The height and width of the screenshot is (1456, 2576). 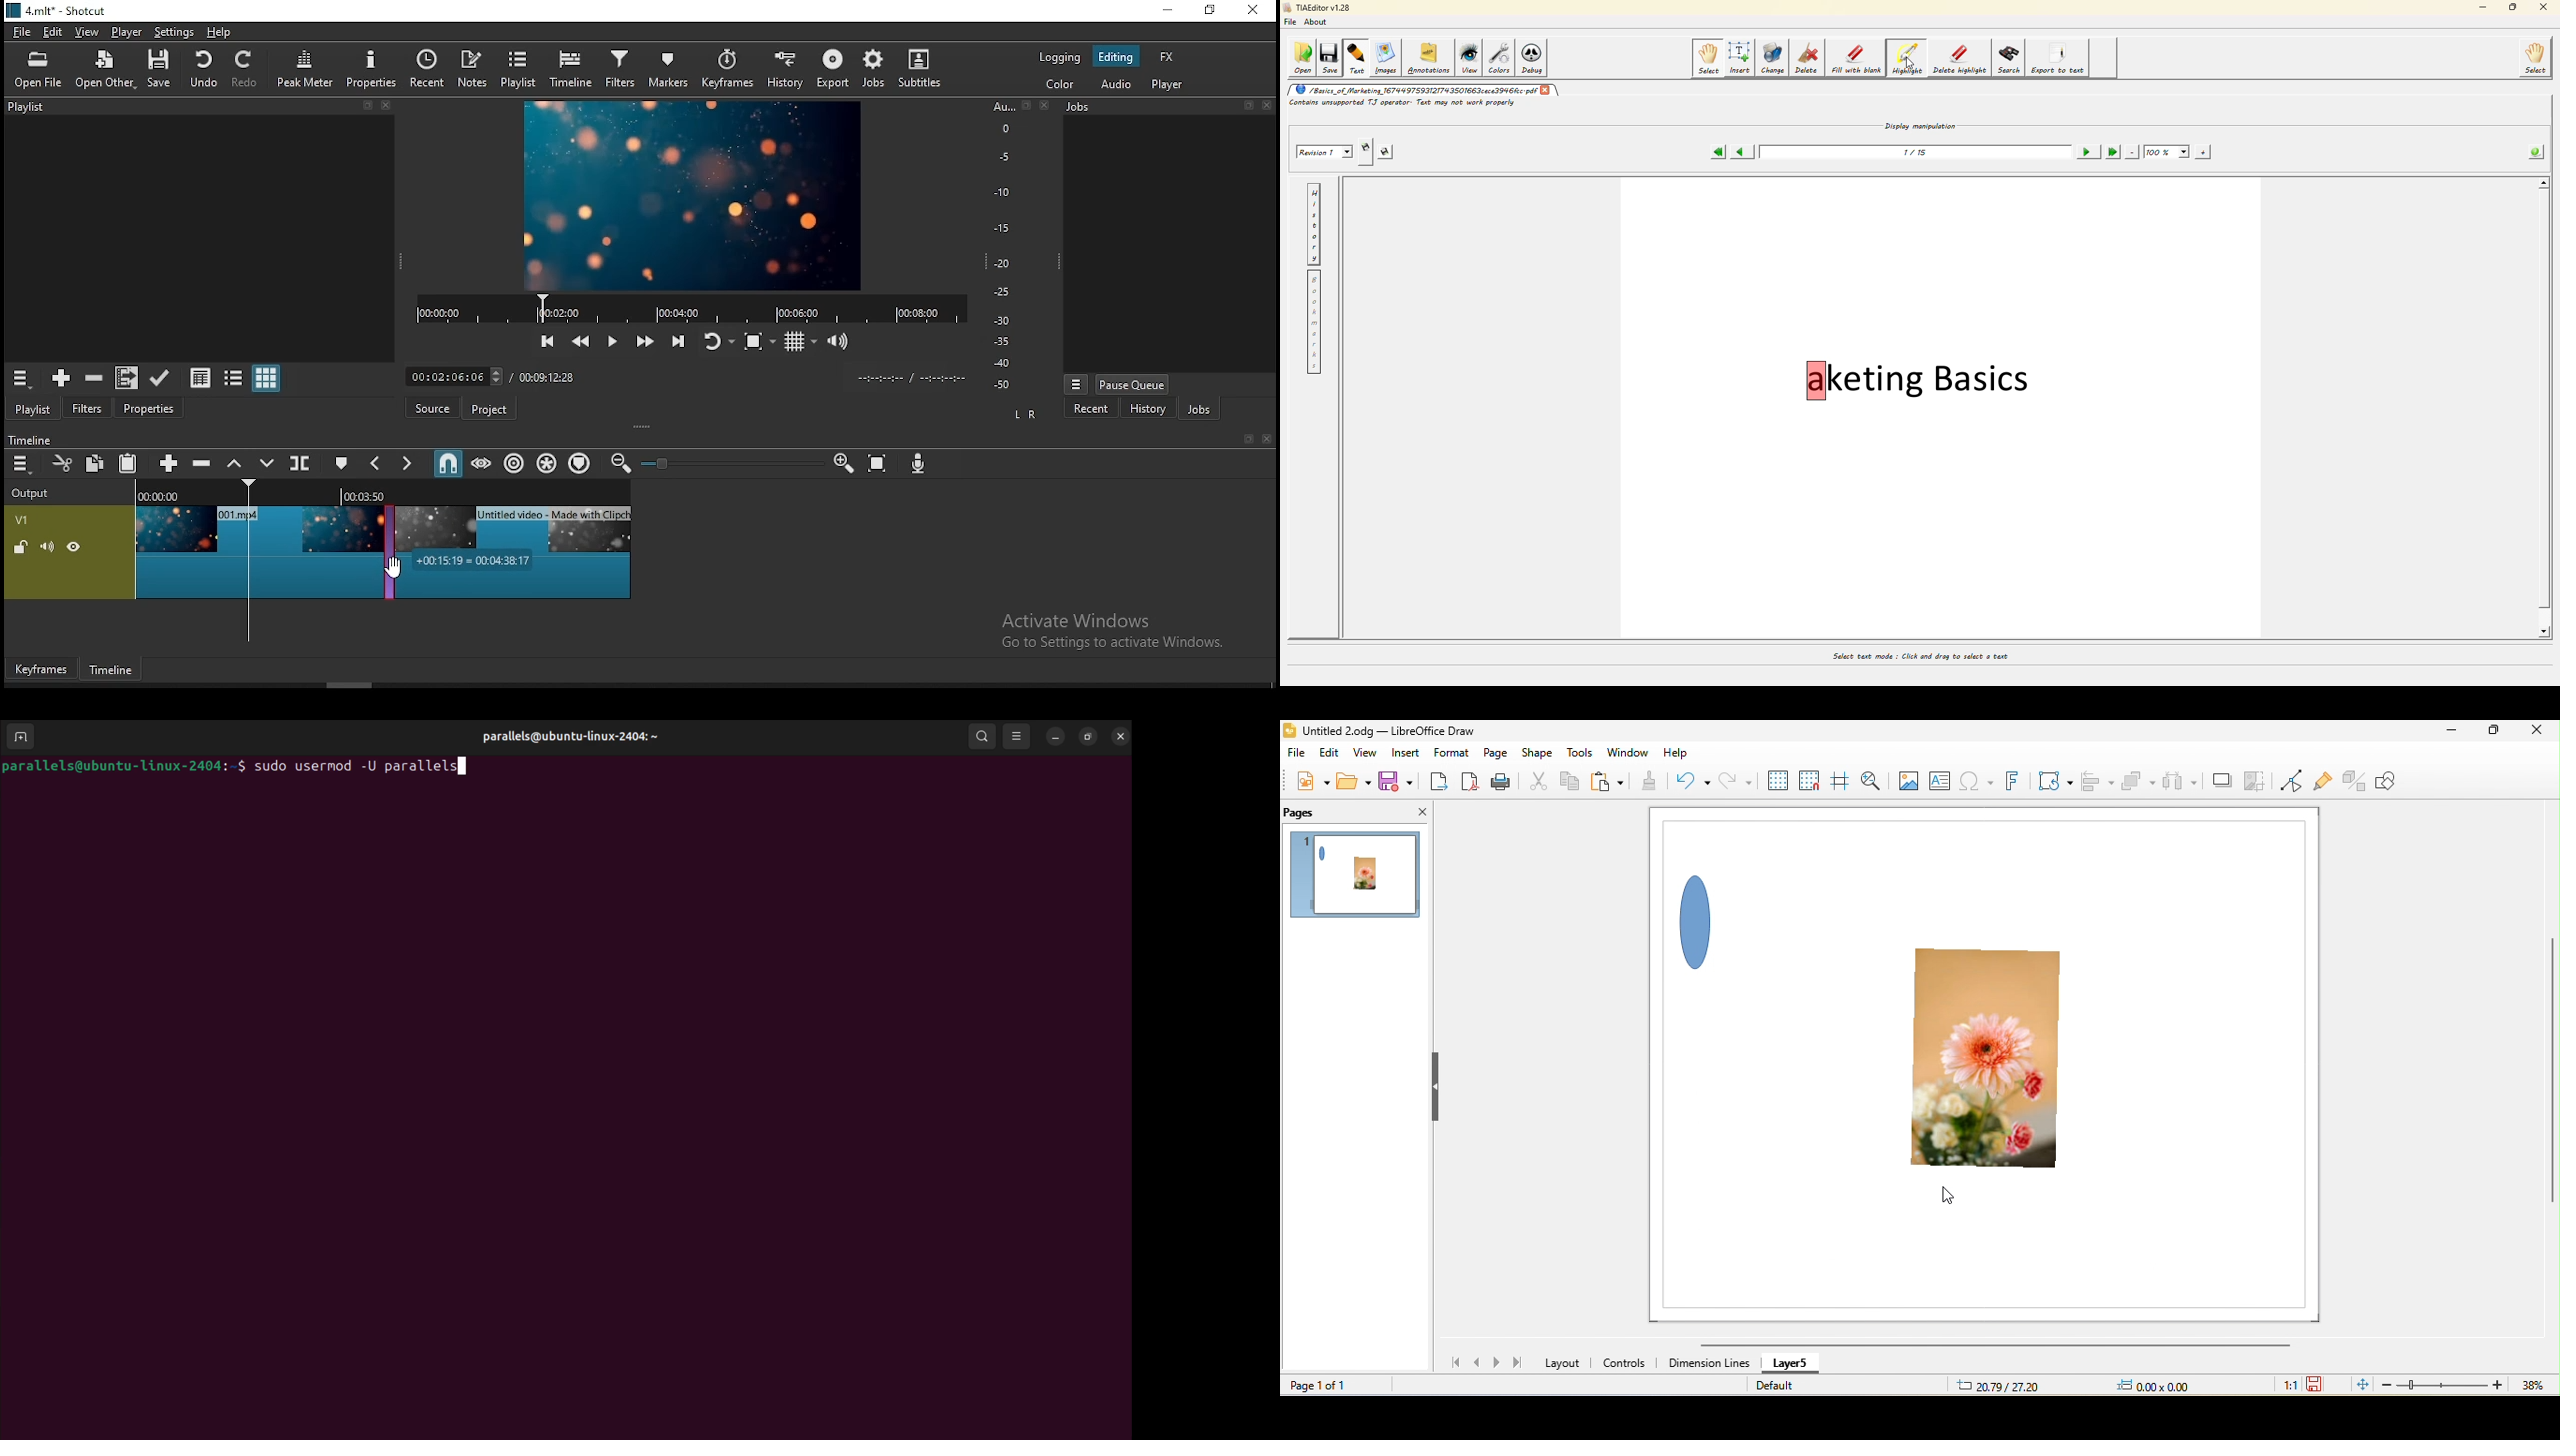 I want to click on user profile, so click(x=567, y=738).